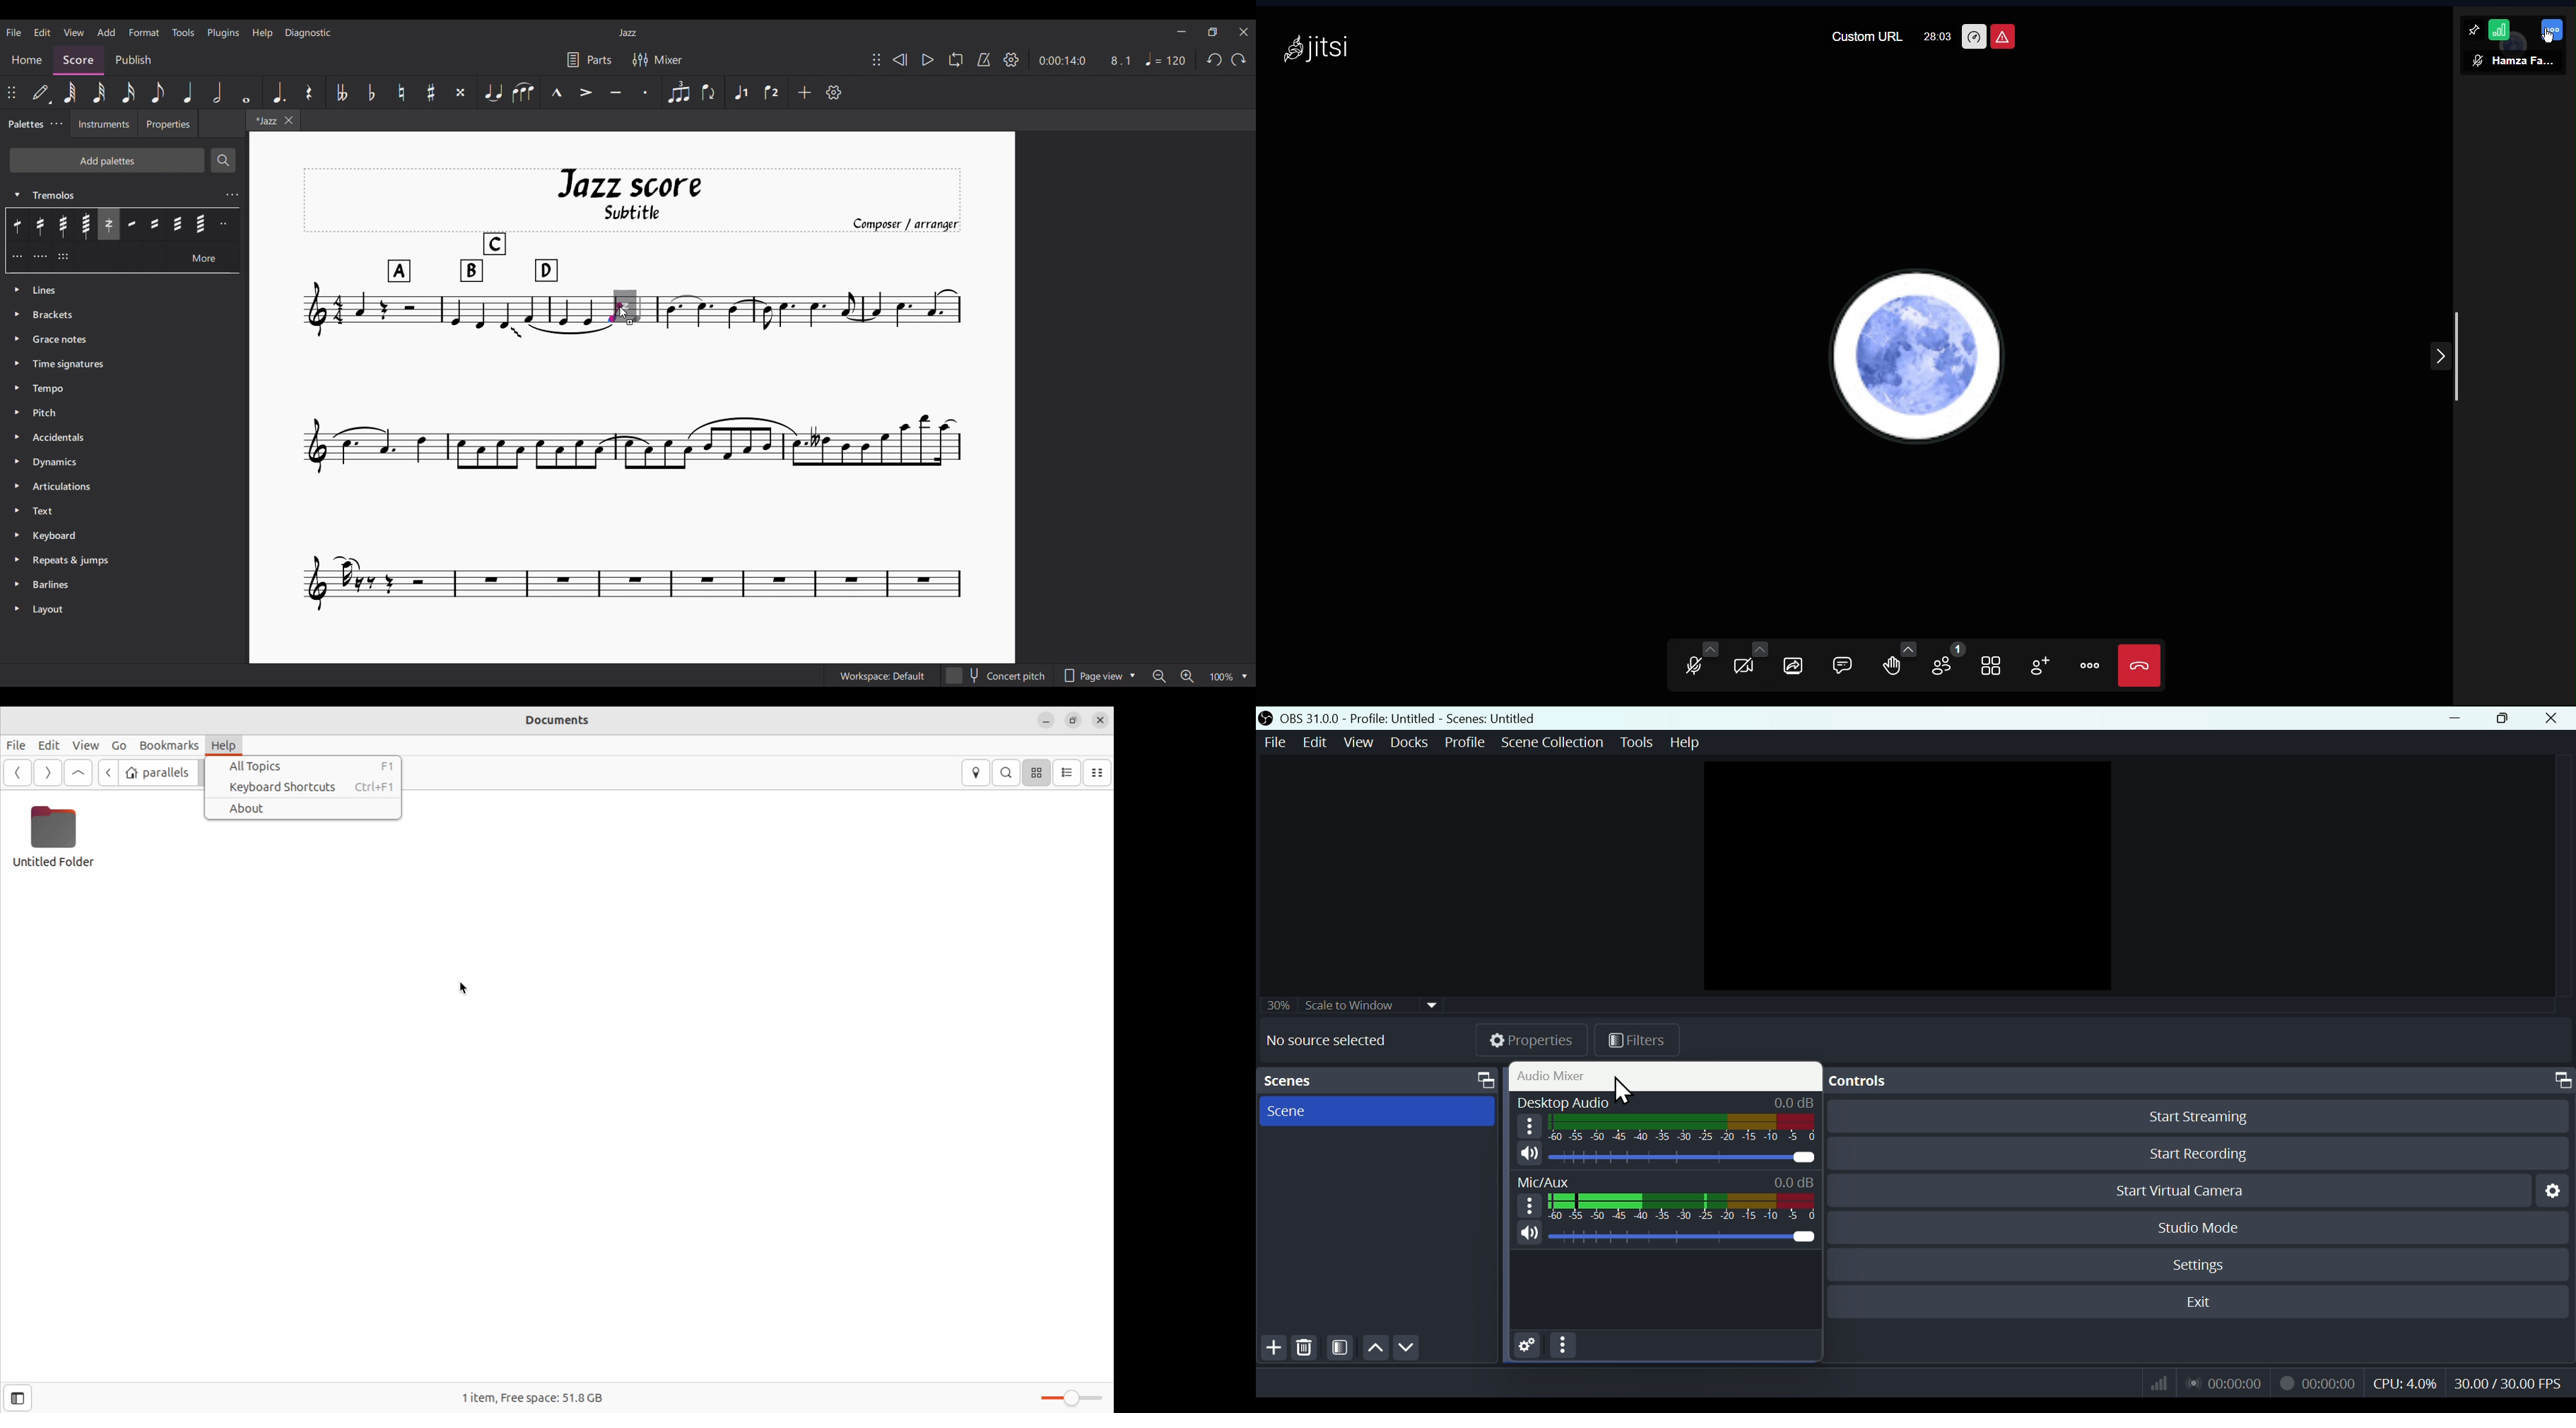 This screenshot has width=2576, height=1428. Describe the element at coordinates (1638, 742) in the screenshot. I see `Tools` at that location.